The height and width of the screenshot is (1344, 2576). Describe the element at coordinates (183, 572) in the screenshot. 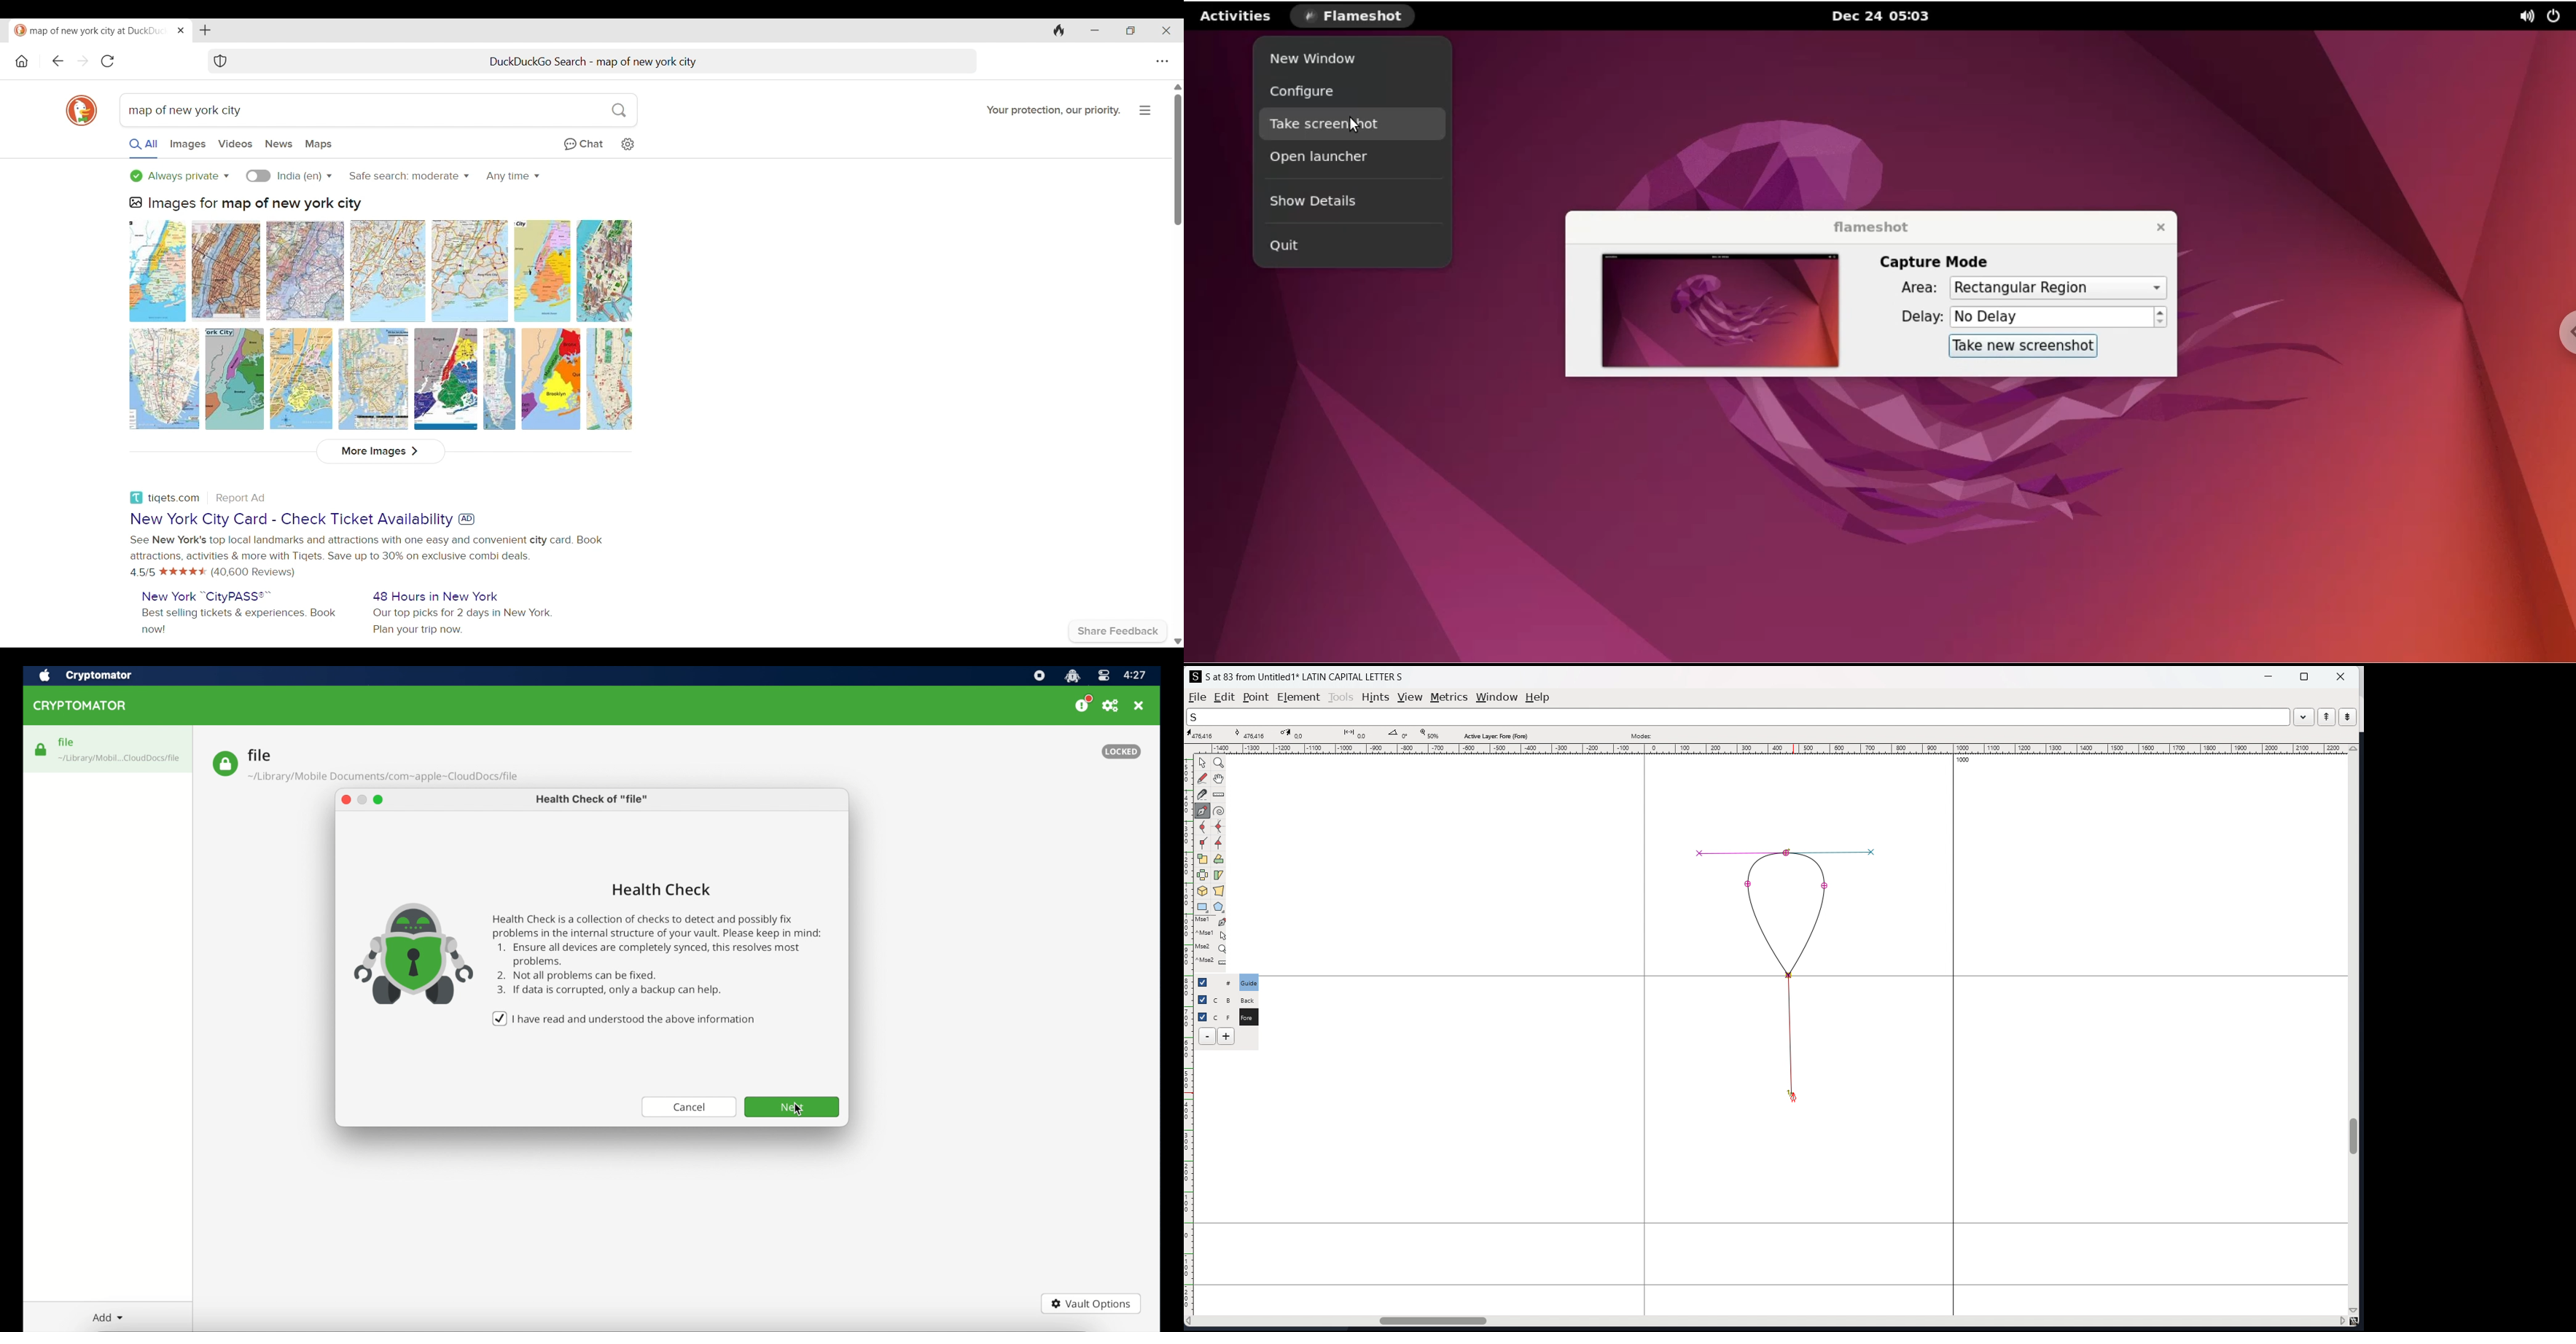

I see `Star rating received` at that location.